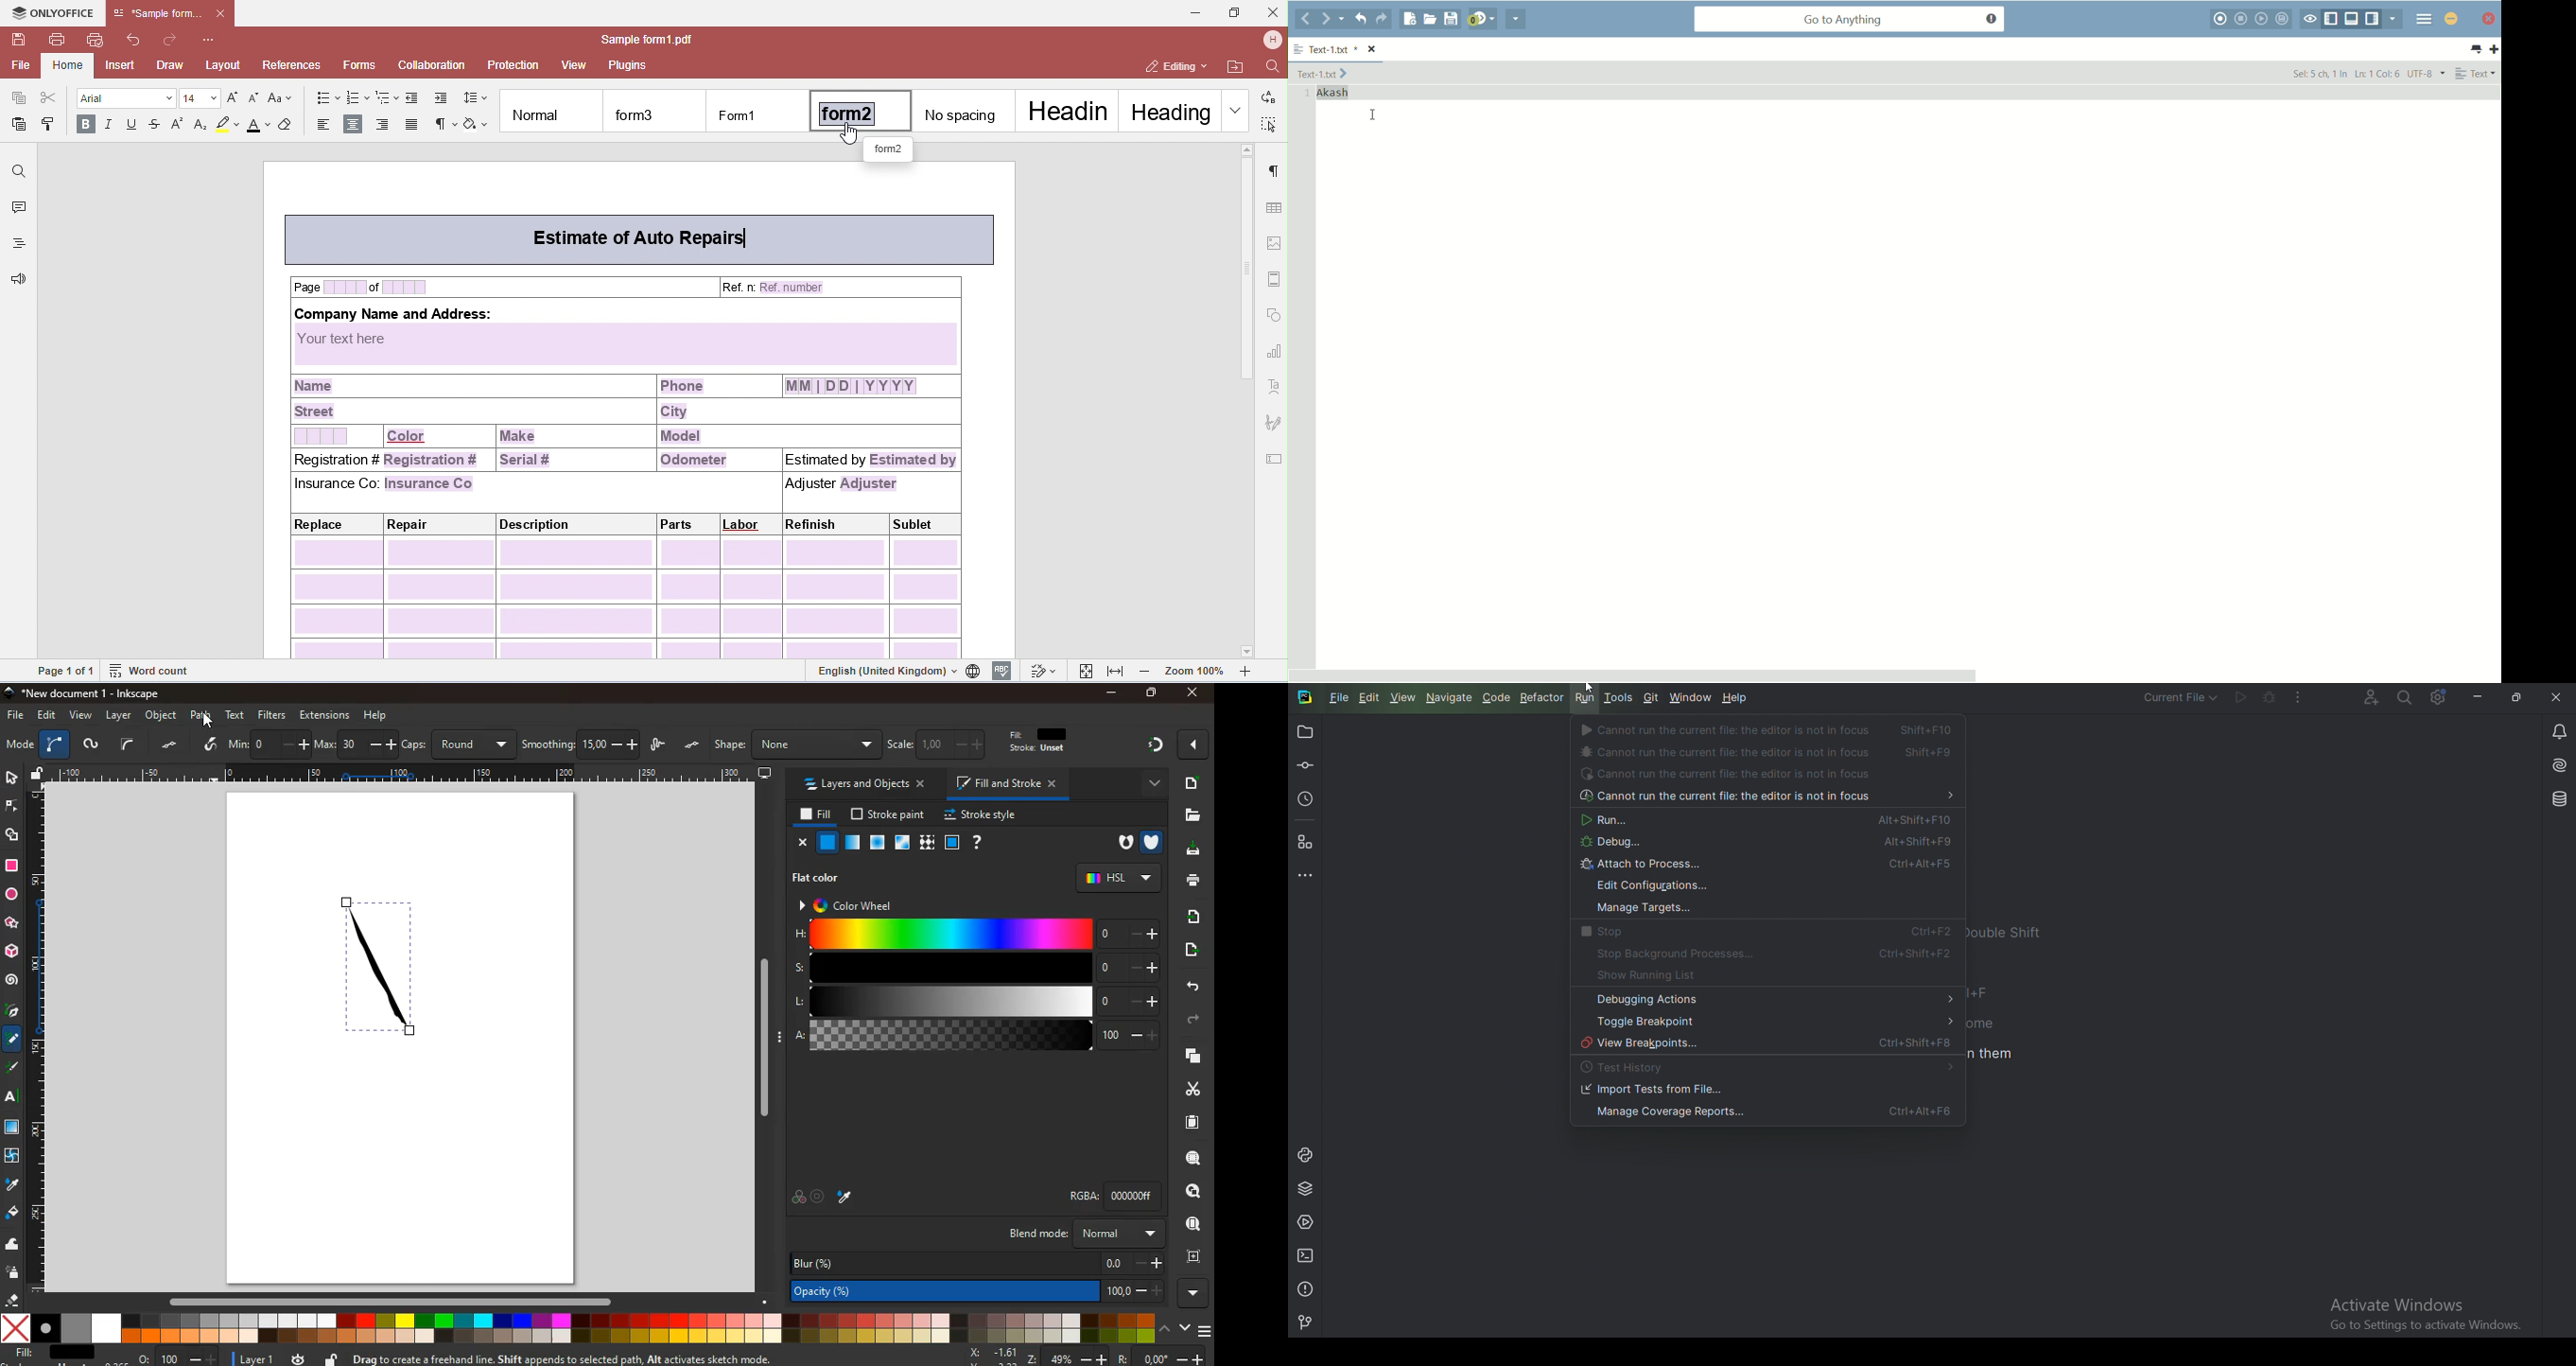 This screenshot has width=2576, height=1372. What do you see at coordinates (13, 1213) in the screenshot?
I see `paint` at bounding box center [13, 1213].